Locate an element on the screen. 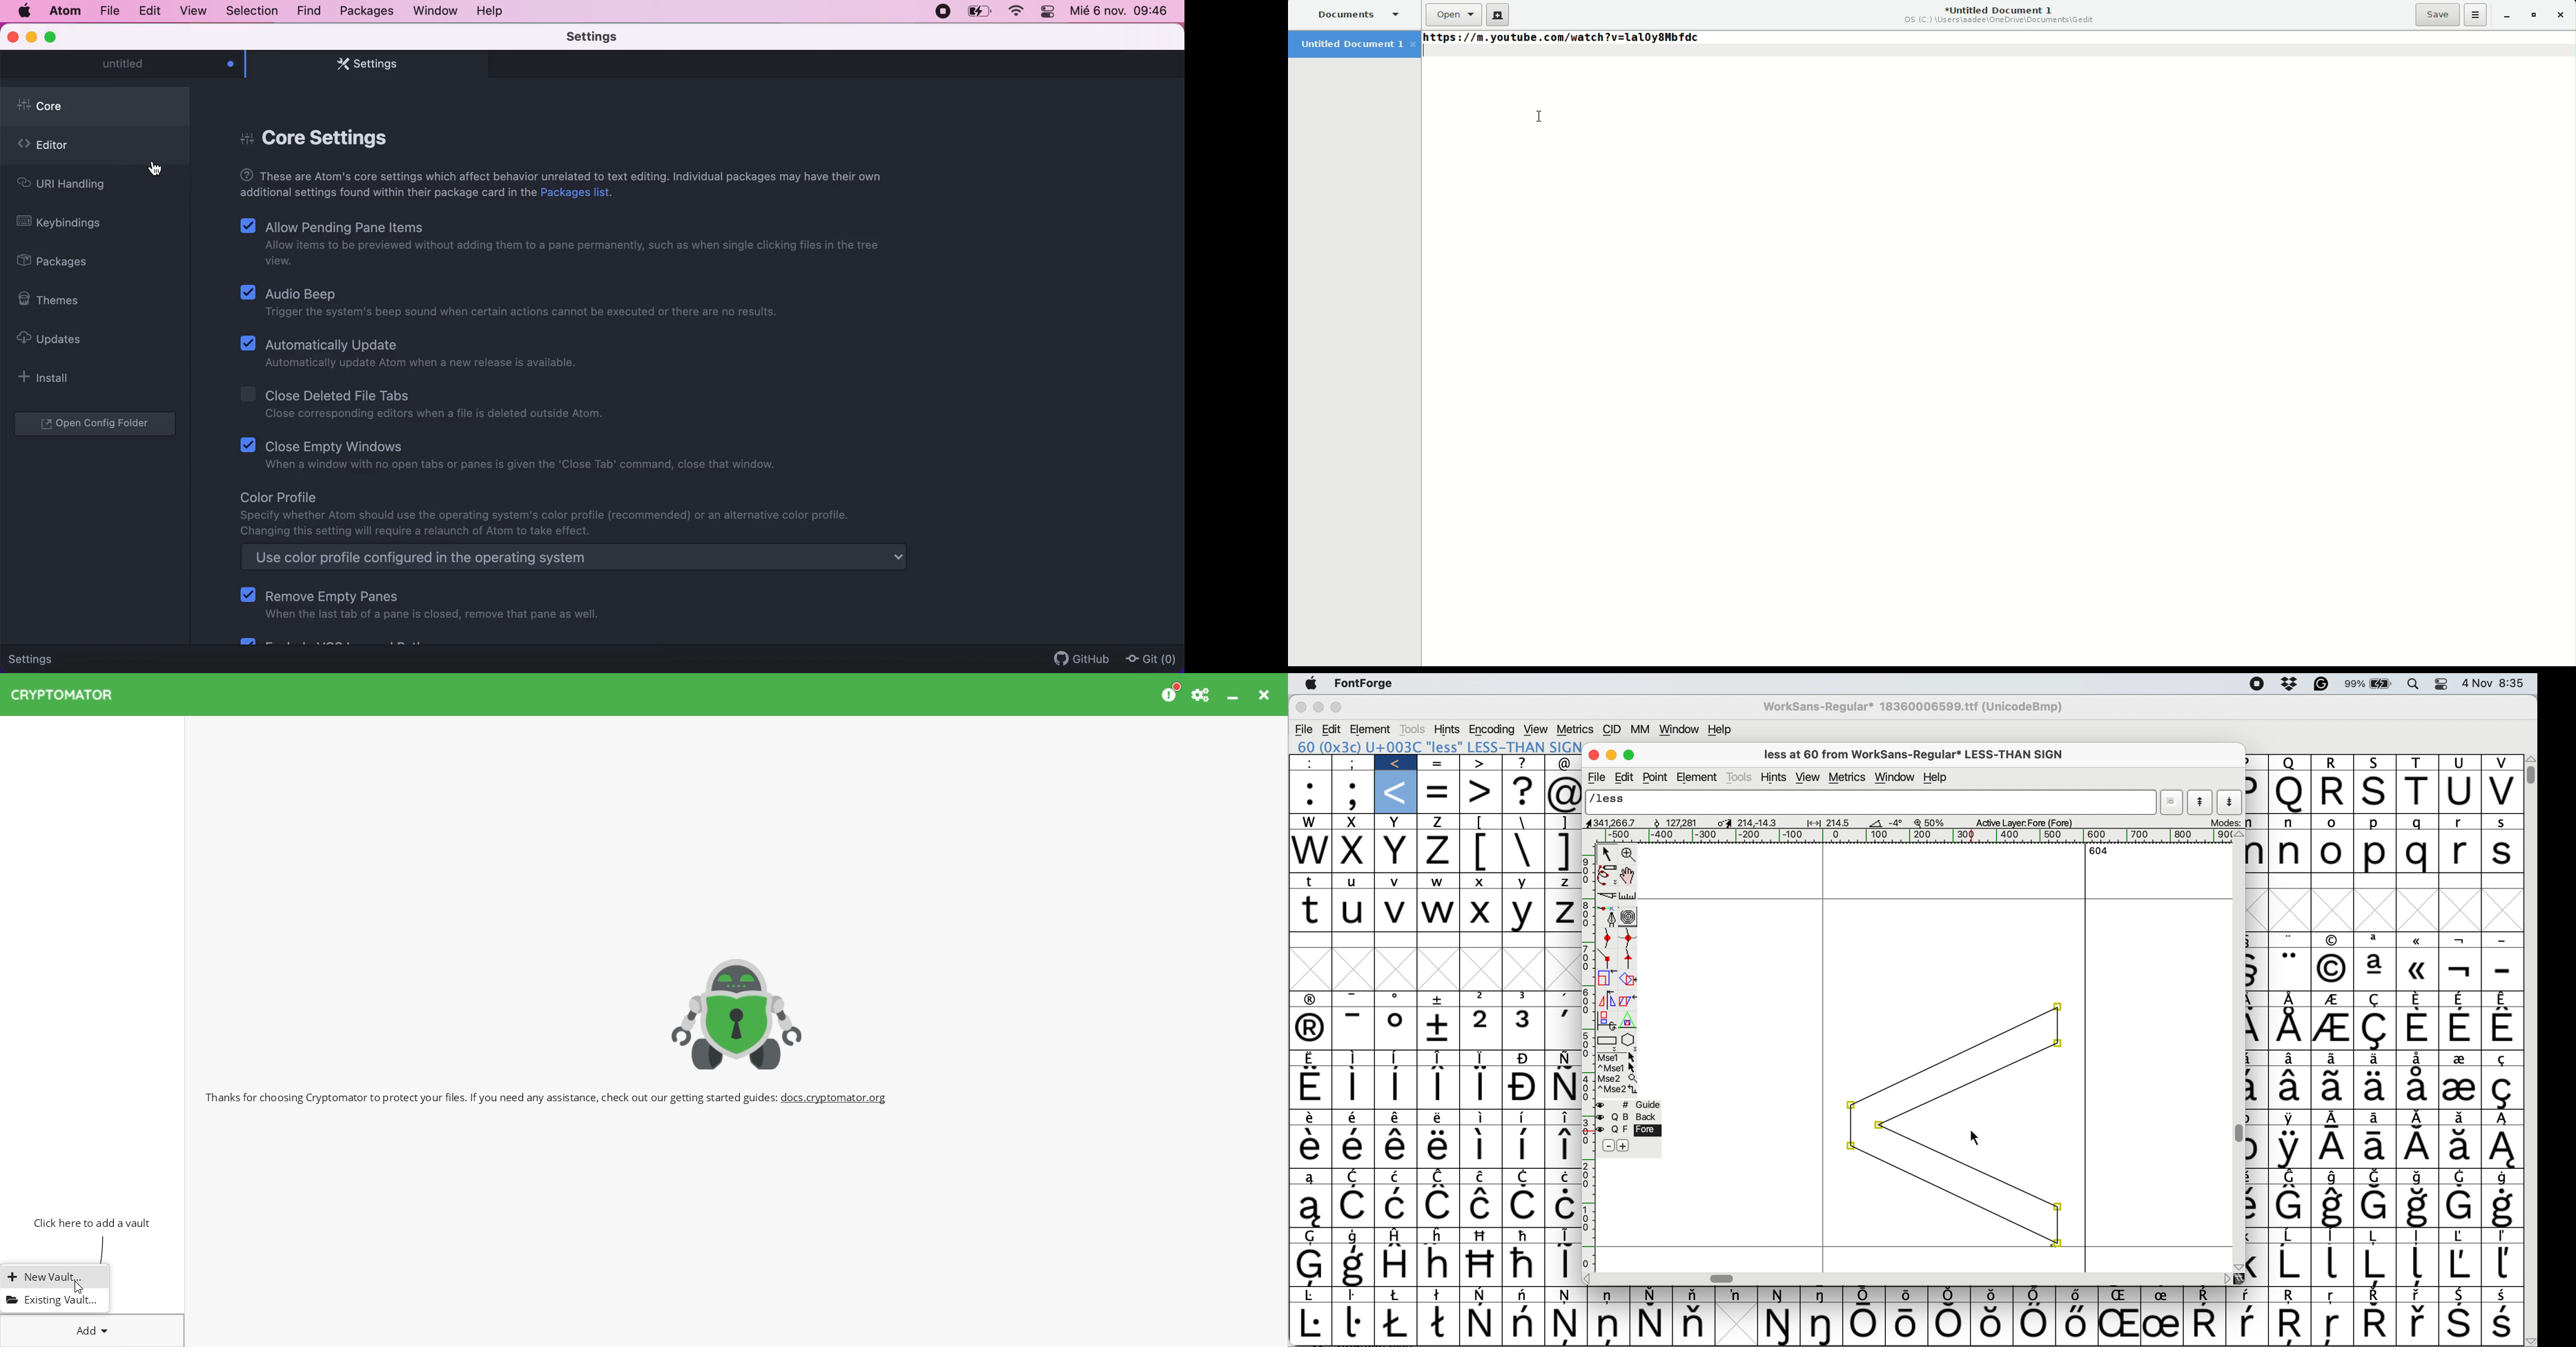  Symbol is located at coordinates (1354, 1117).